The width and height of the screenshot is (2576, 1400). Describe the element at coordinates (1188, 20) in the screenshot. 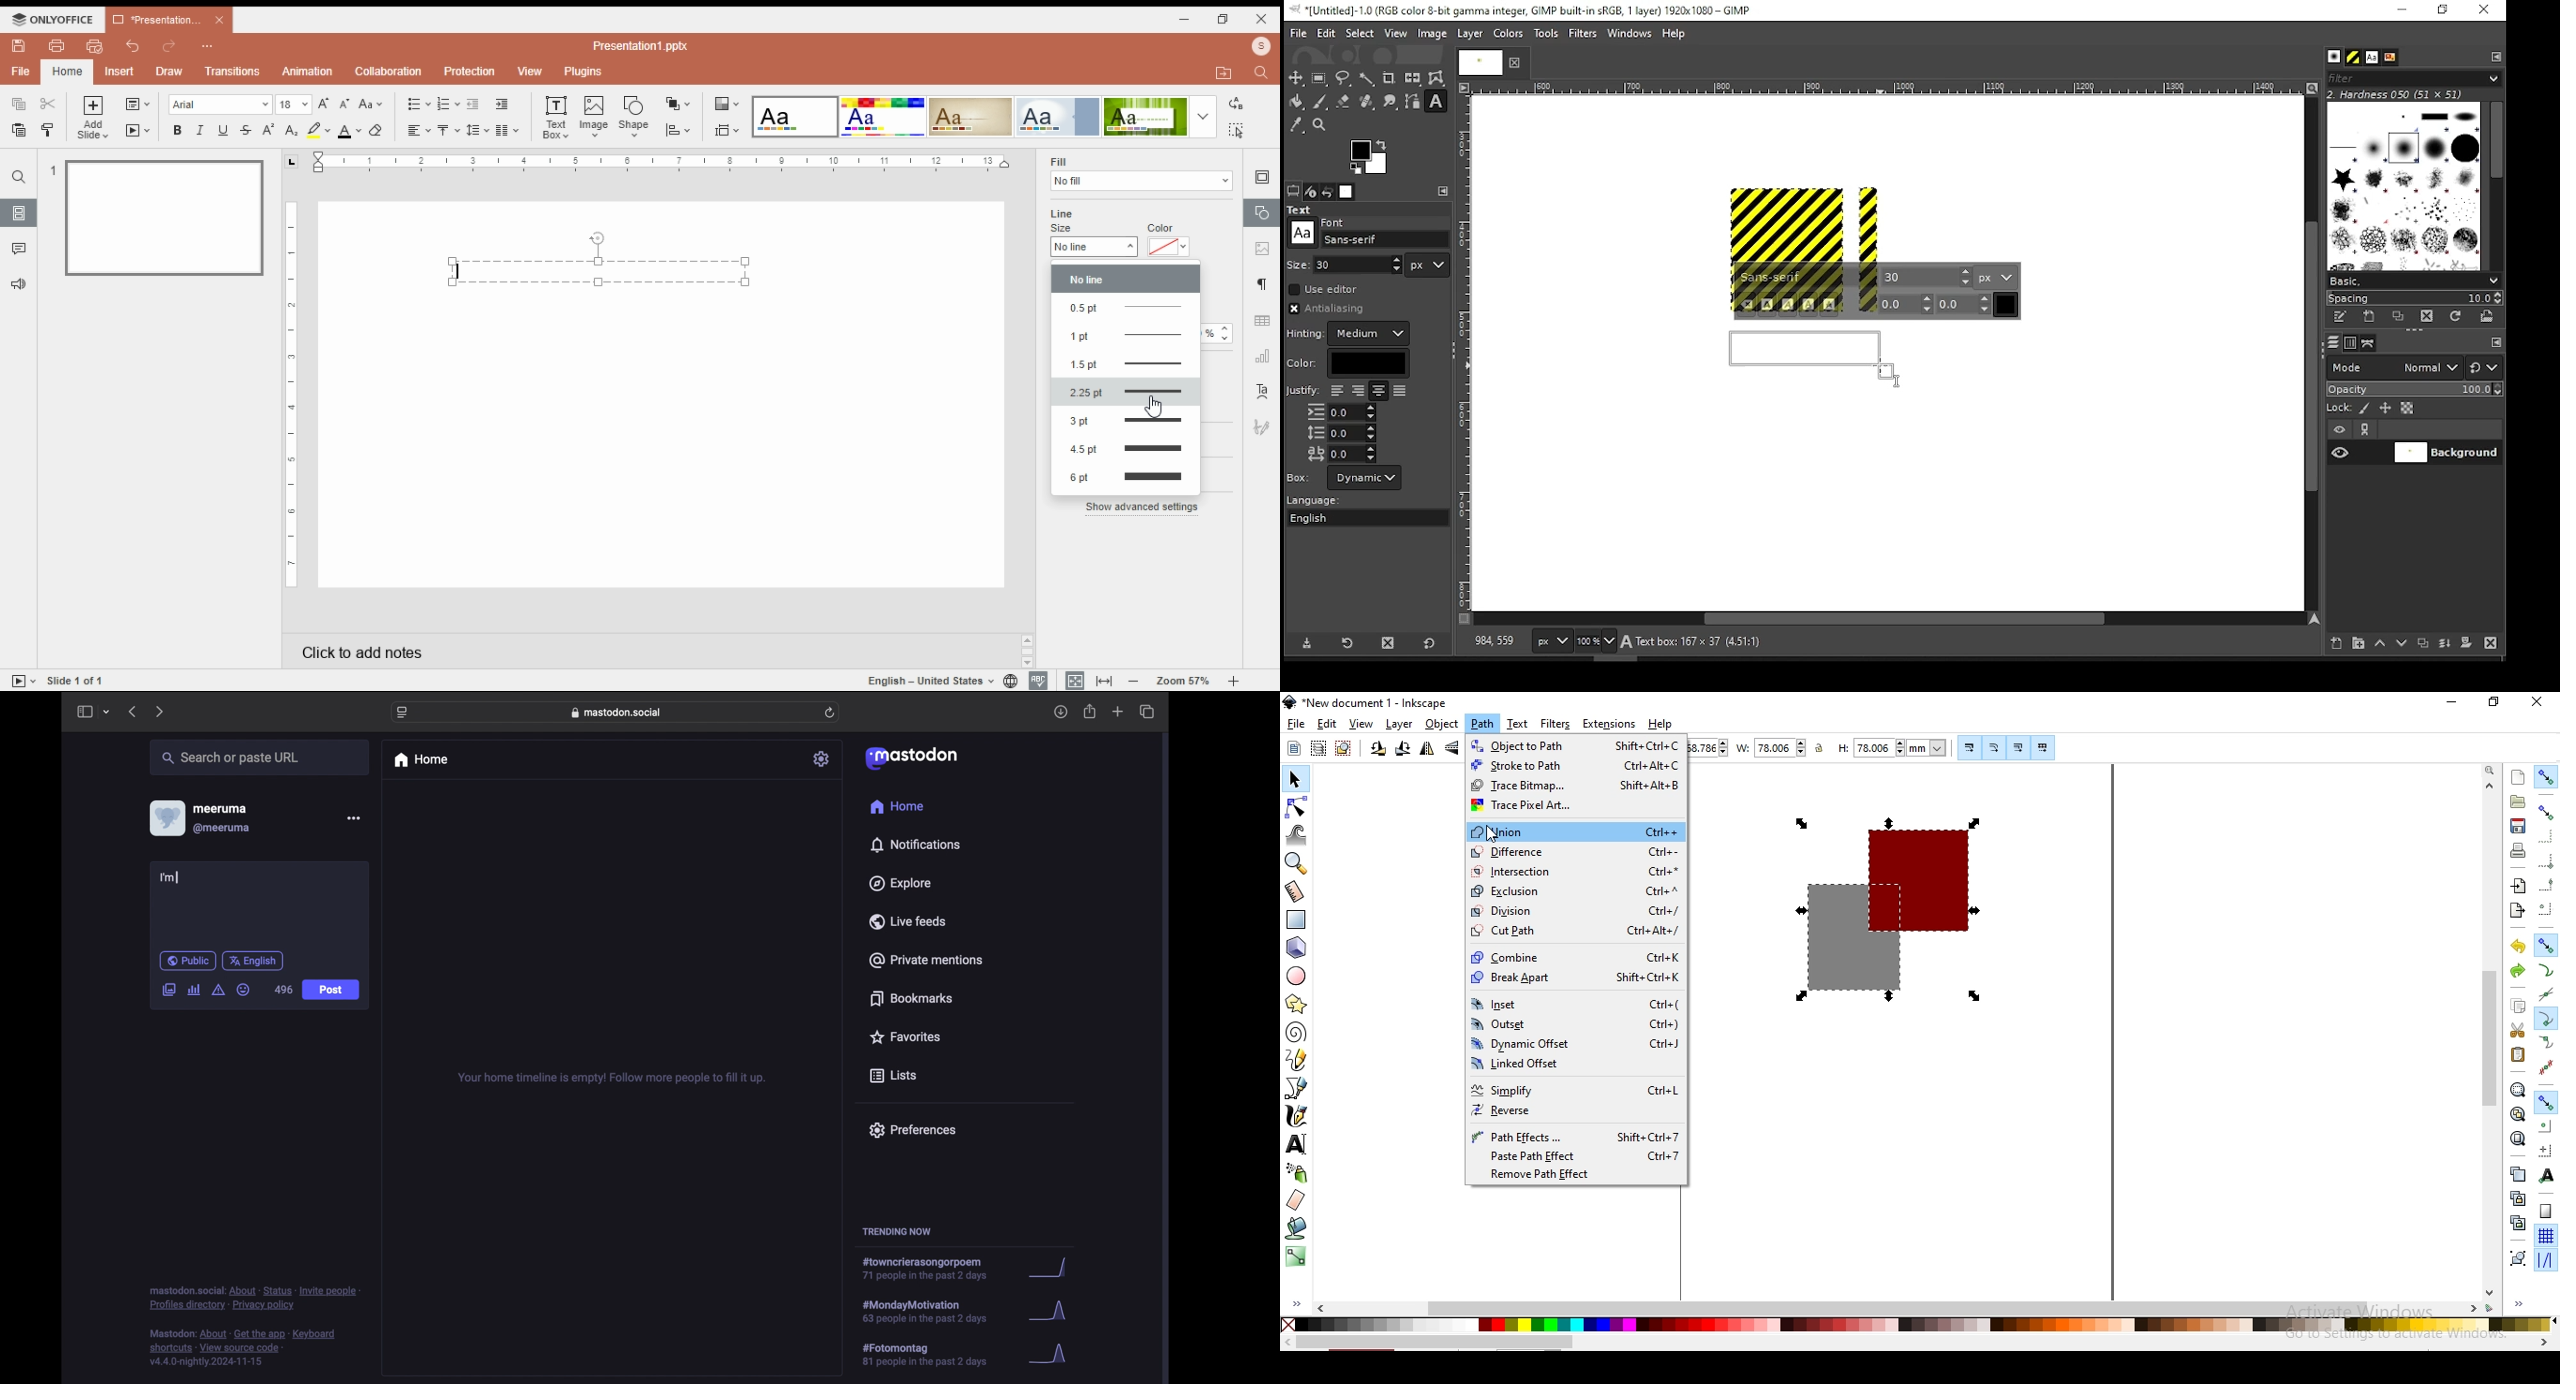

I see `minimize` at that location.